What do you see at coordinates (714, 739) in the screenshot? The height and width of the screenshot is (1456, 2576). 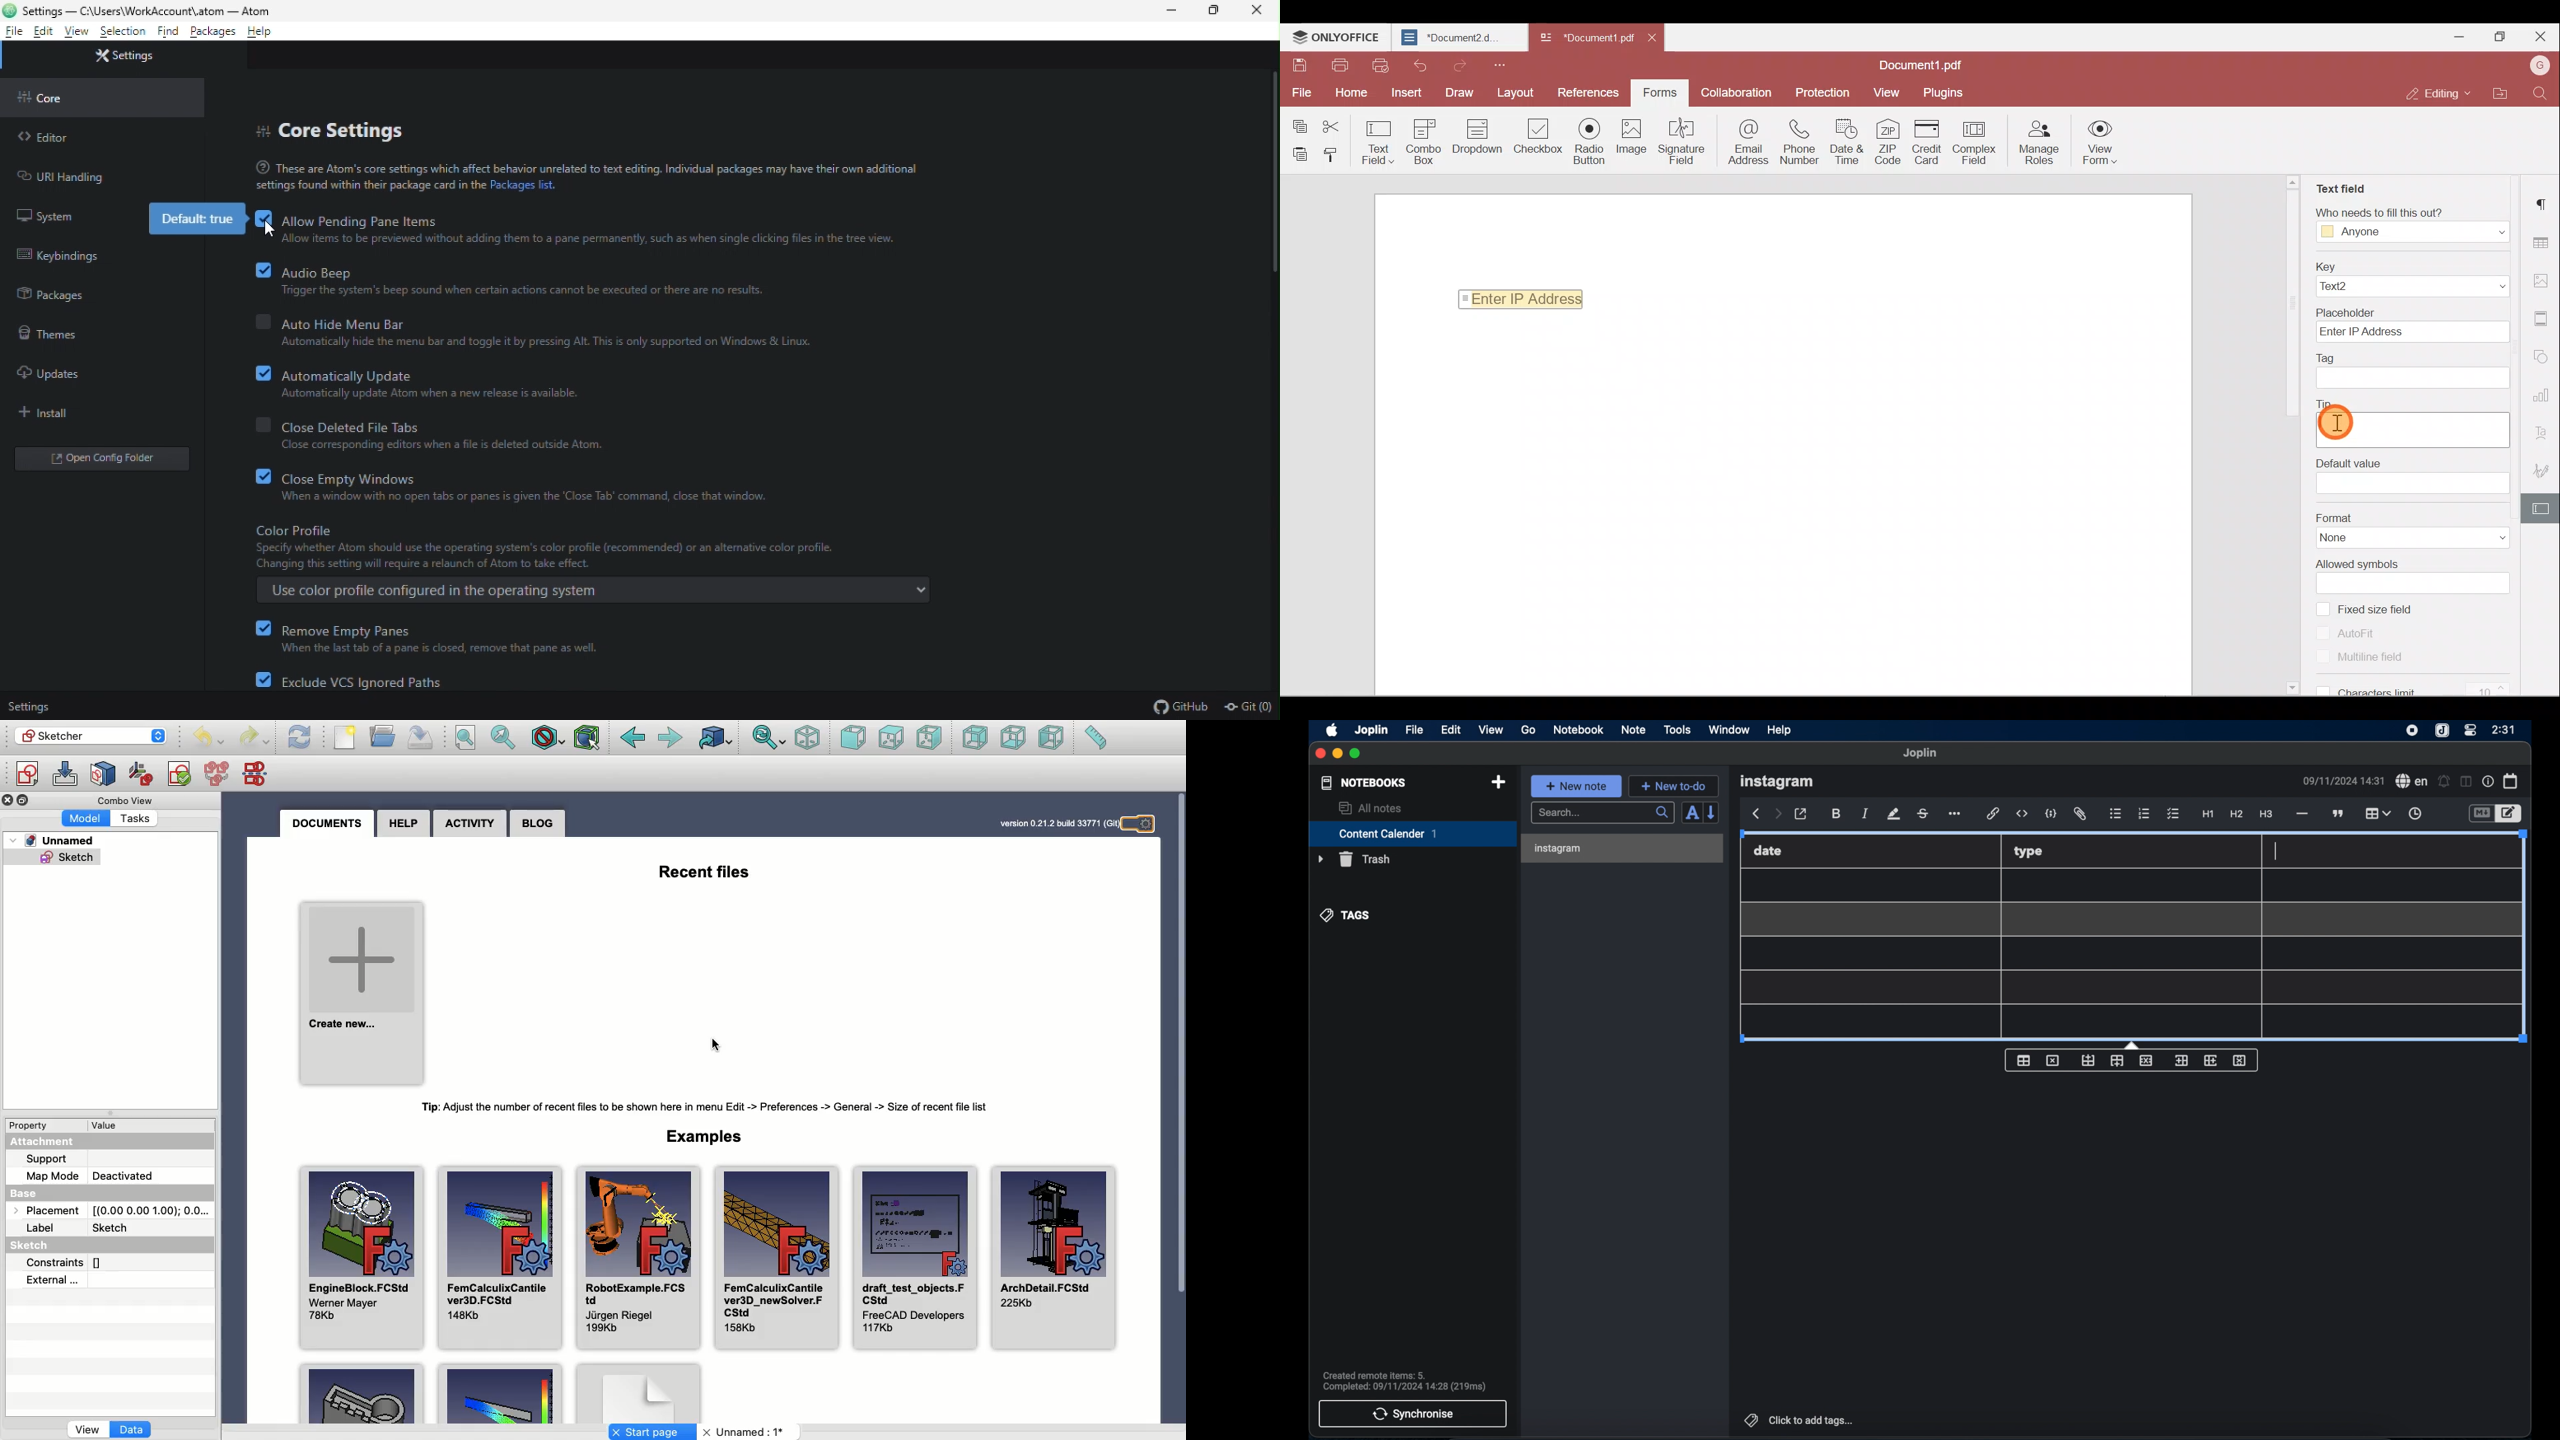 I see `Linked to object` at bounding box center [714, 739].